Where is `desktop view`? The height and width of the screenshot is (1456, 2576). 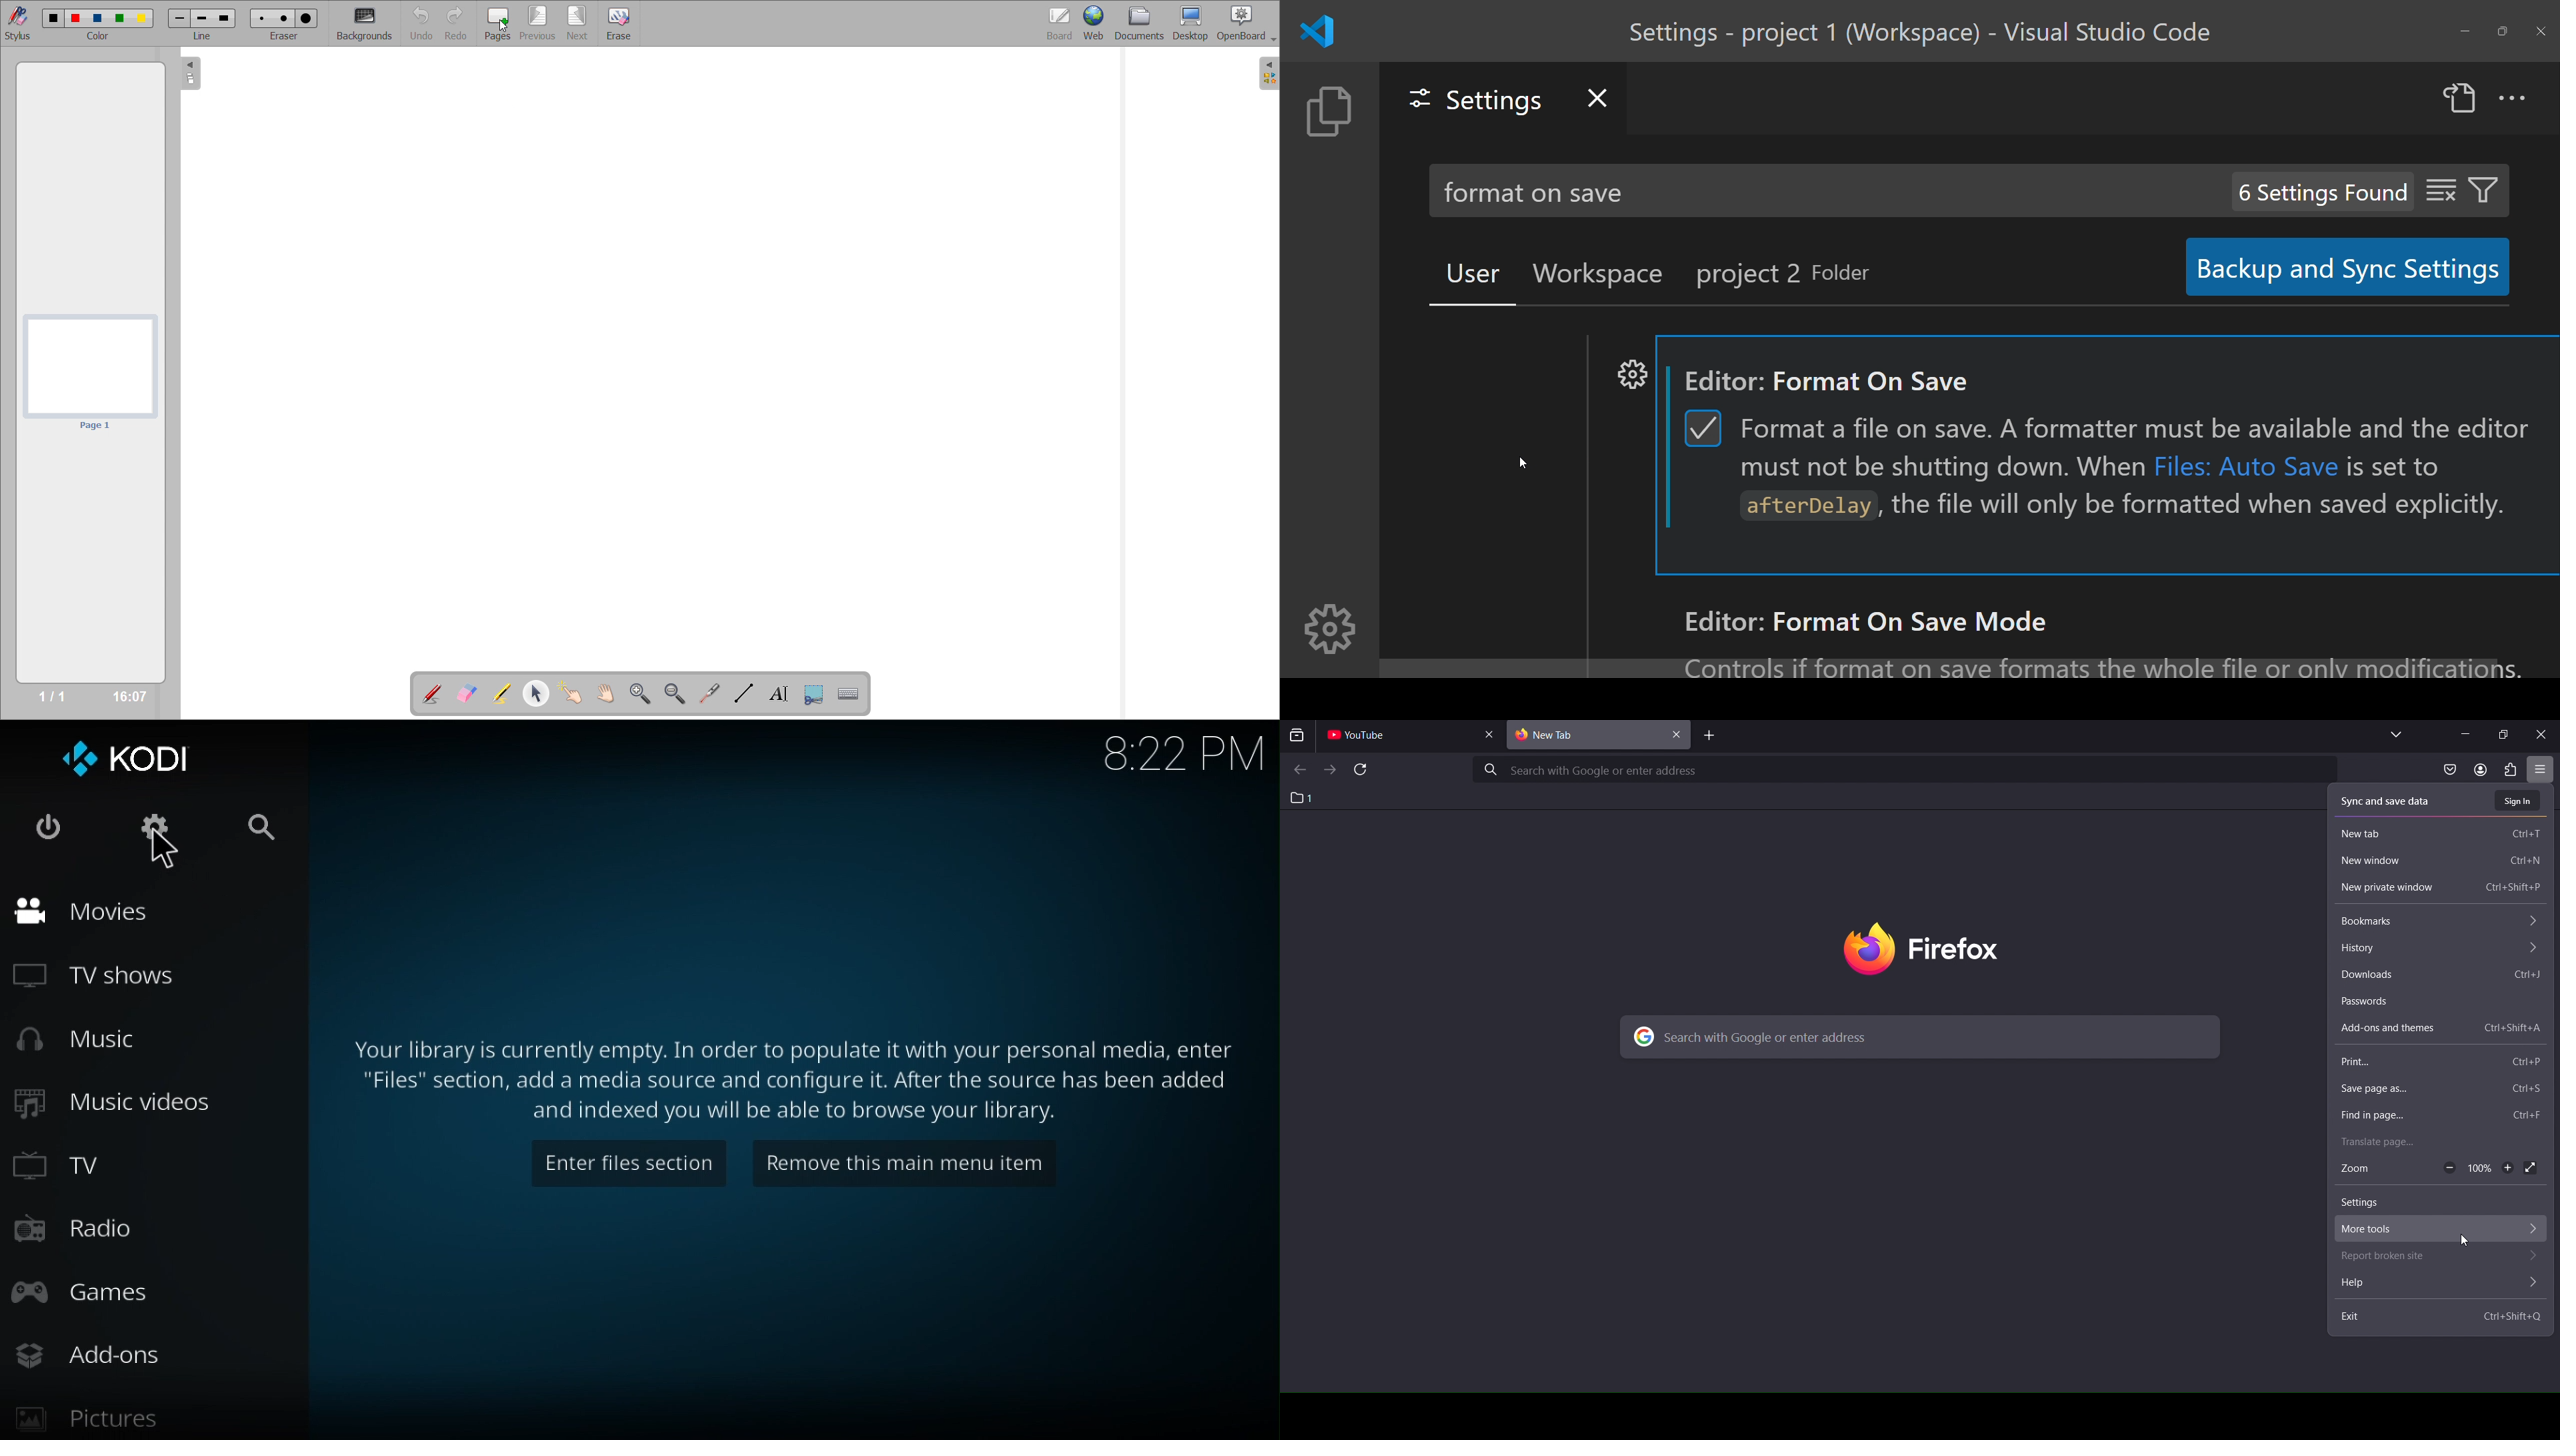 desktop view is located at coordinates (1191, 23).